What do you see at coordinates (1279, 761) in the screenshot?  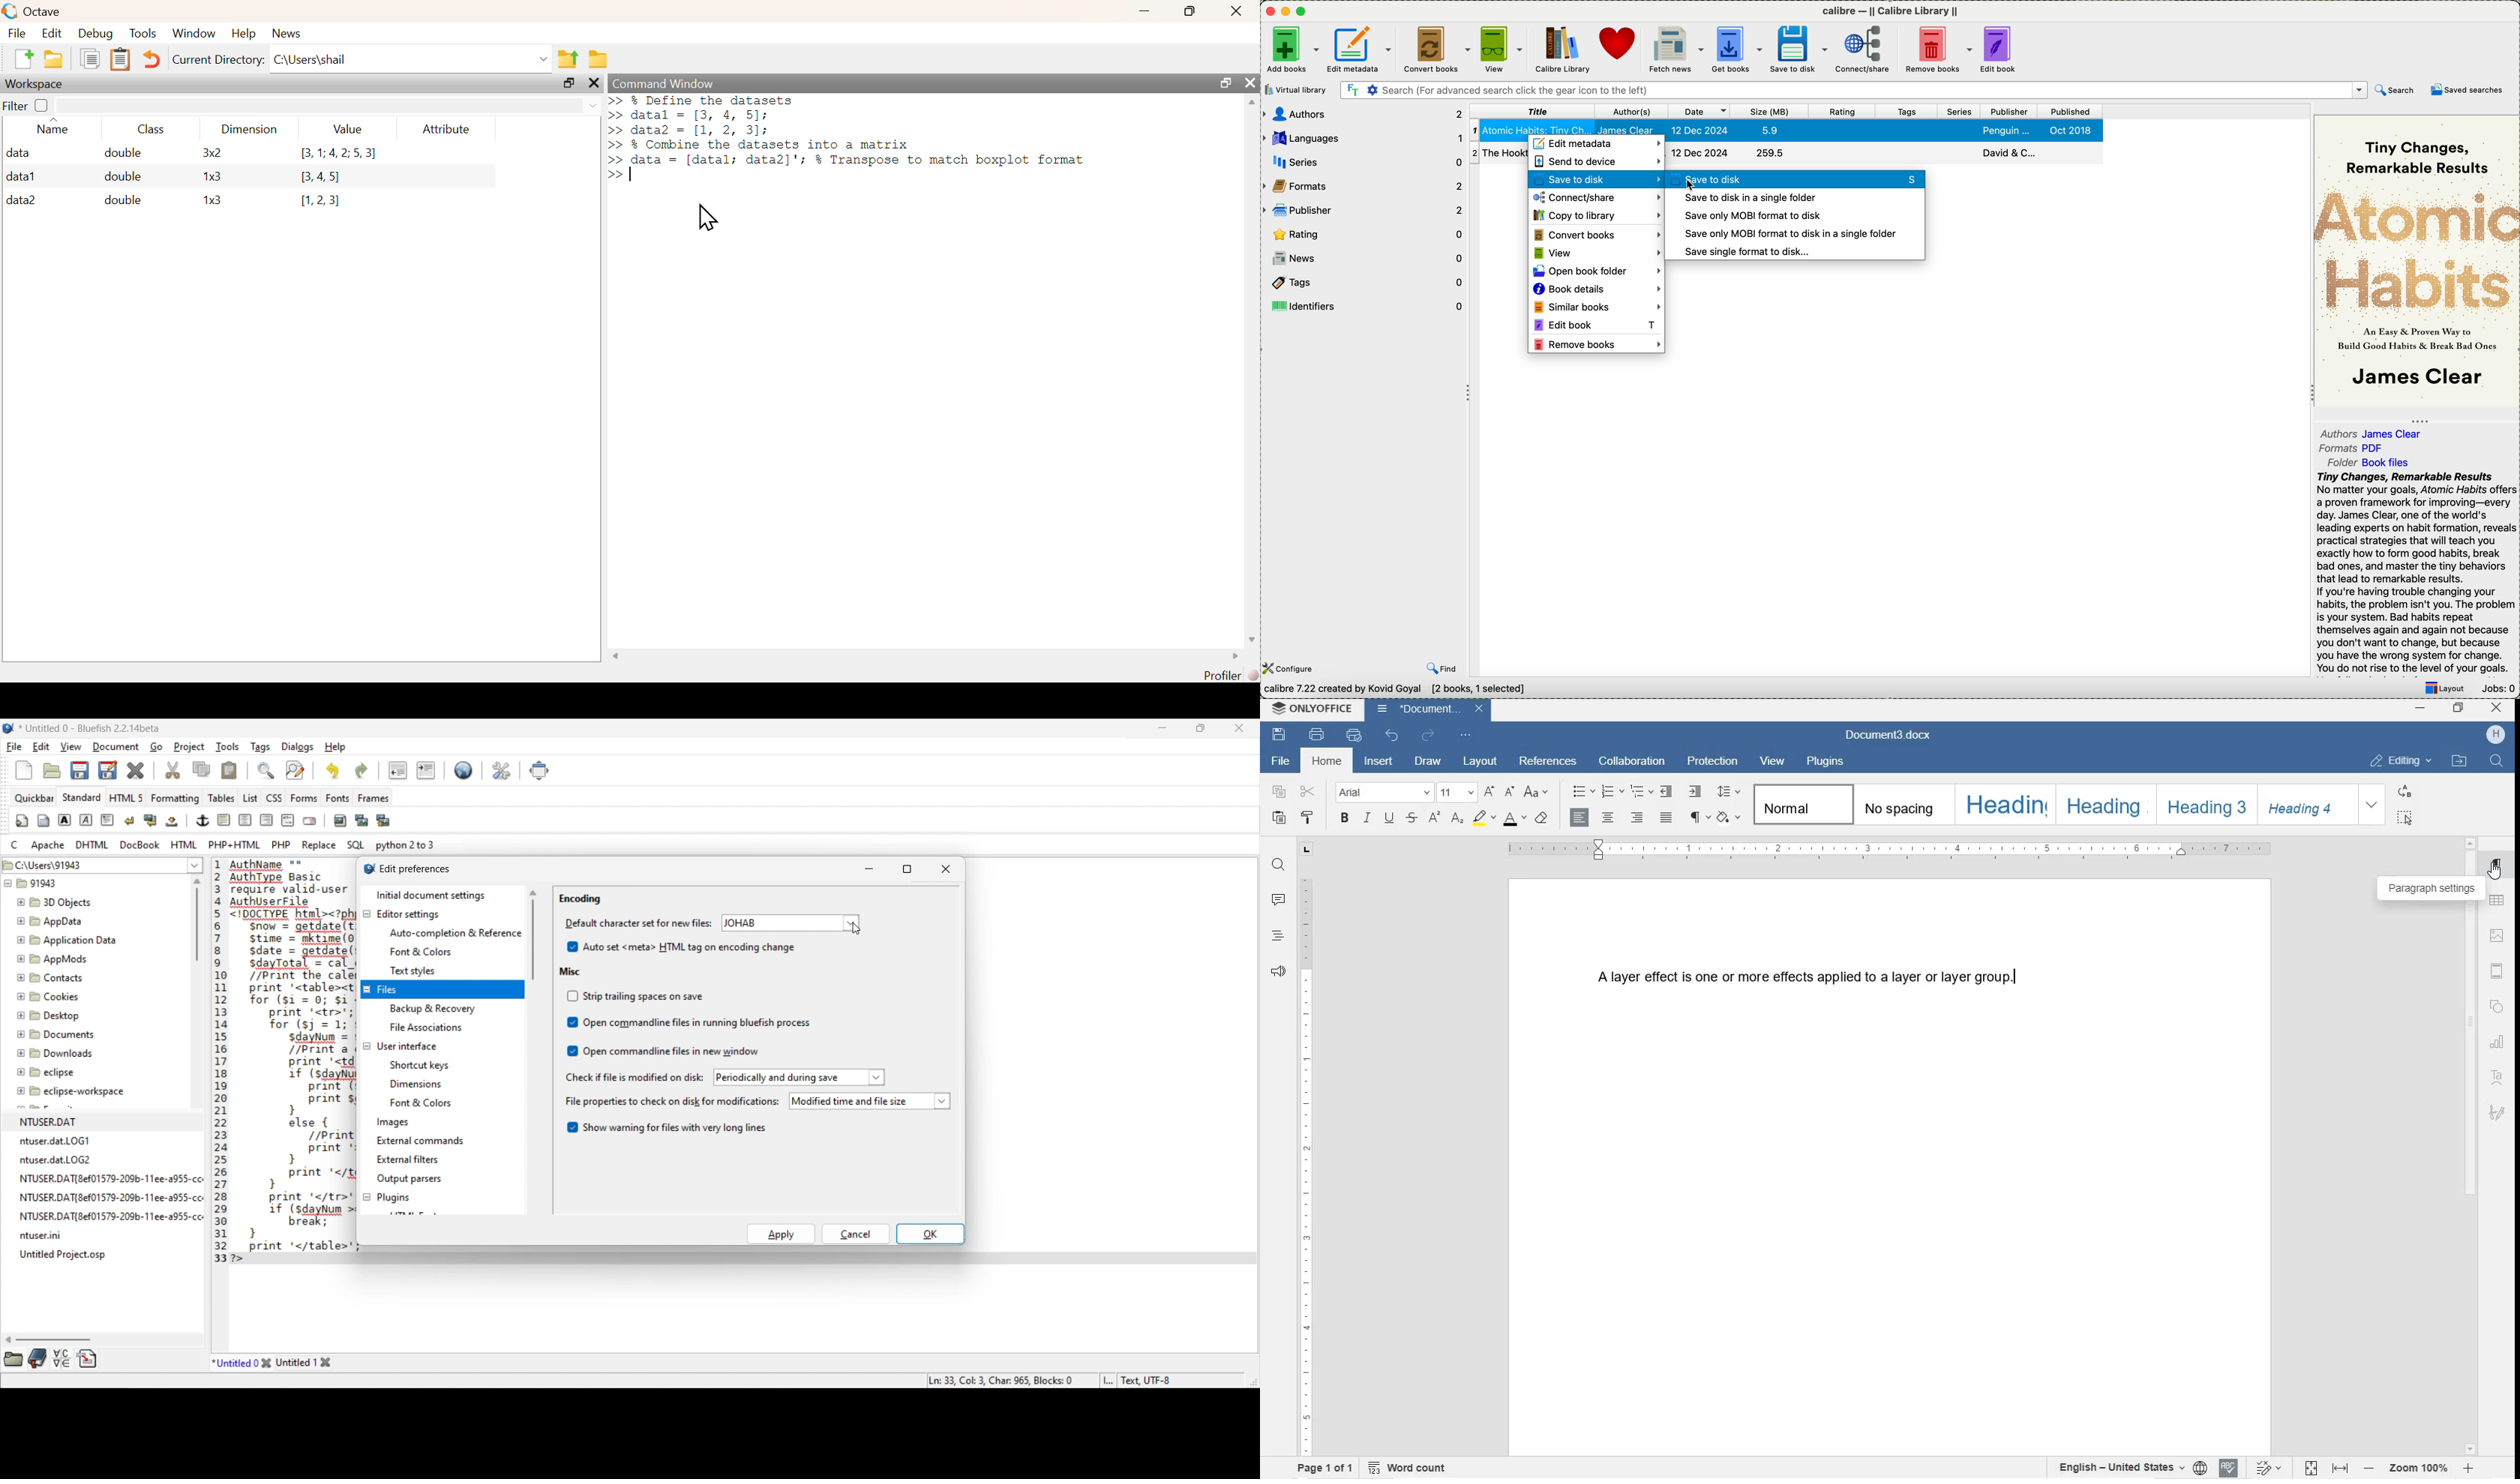 I see `FILE` at bounding box center [1279, 761].